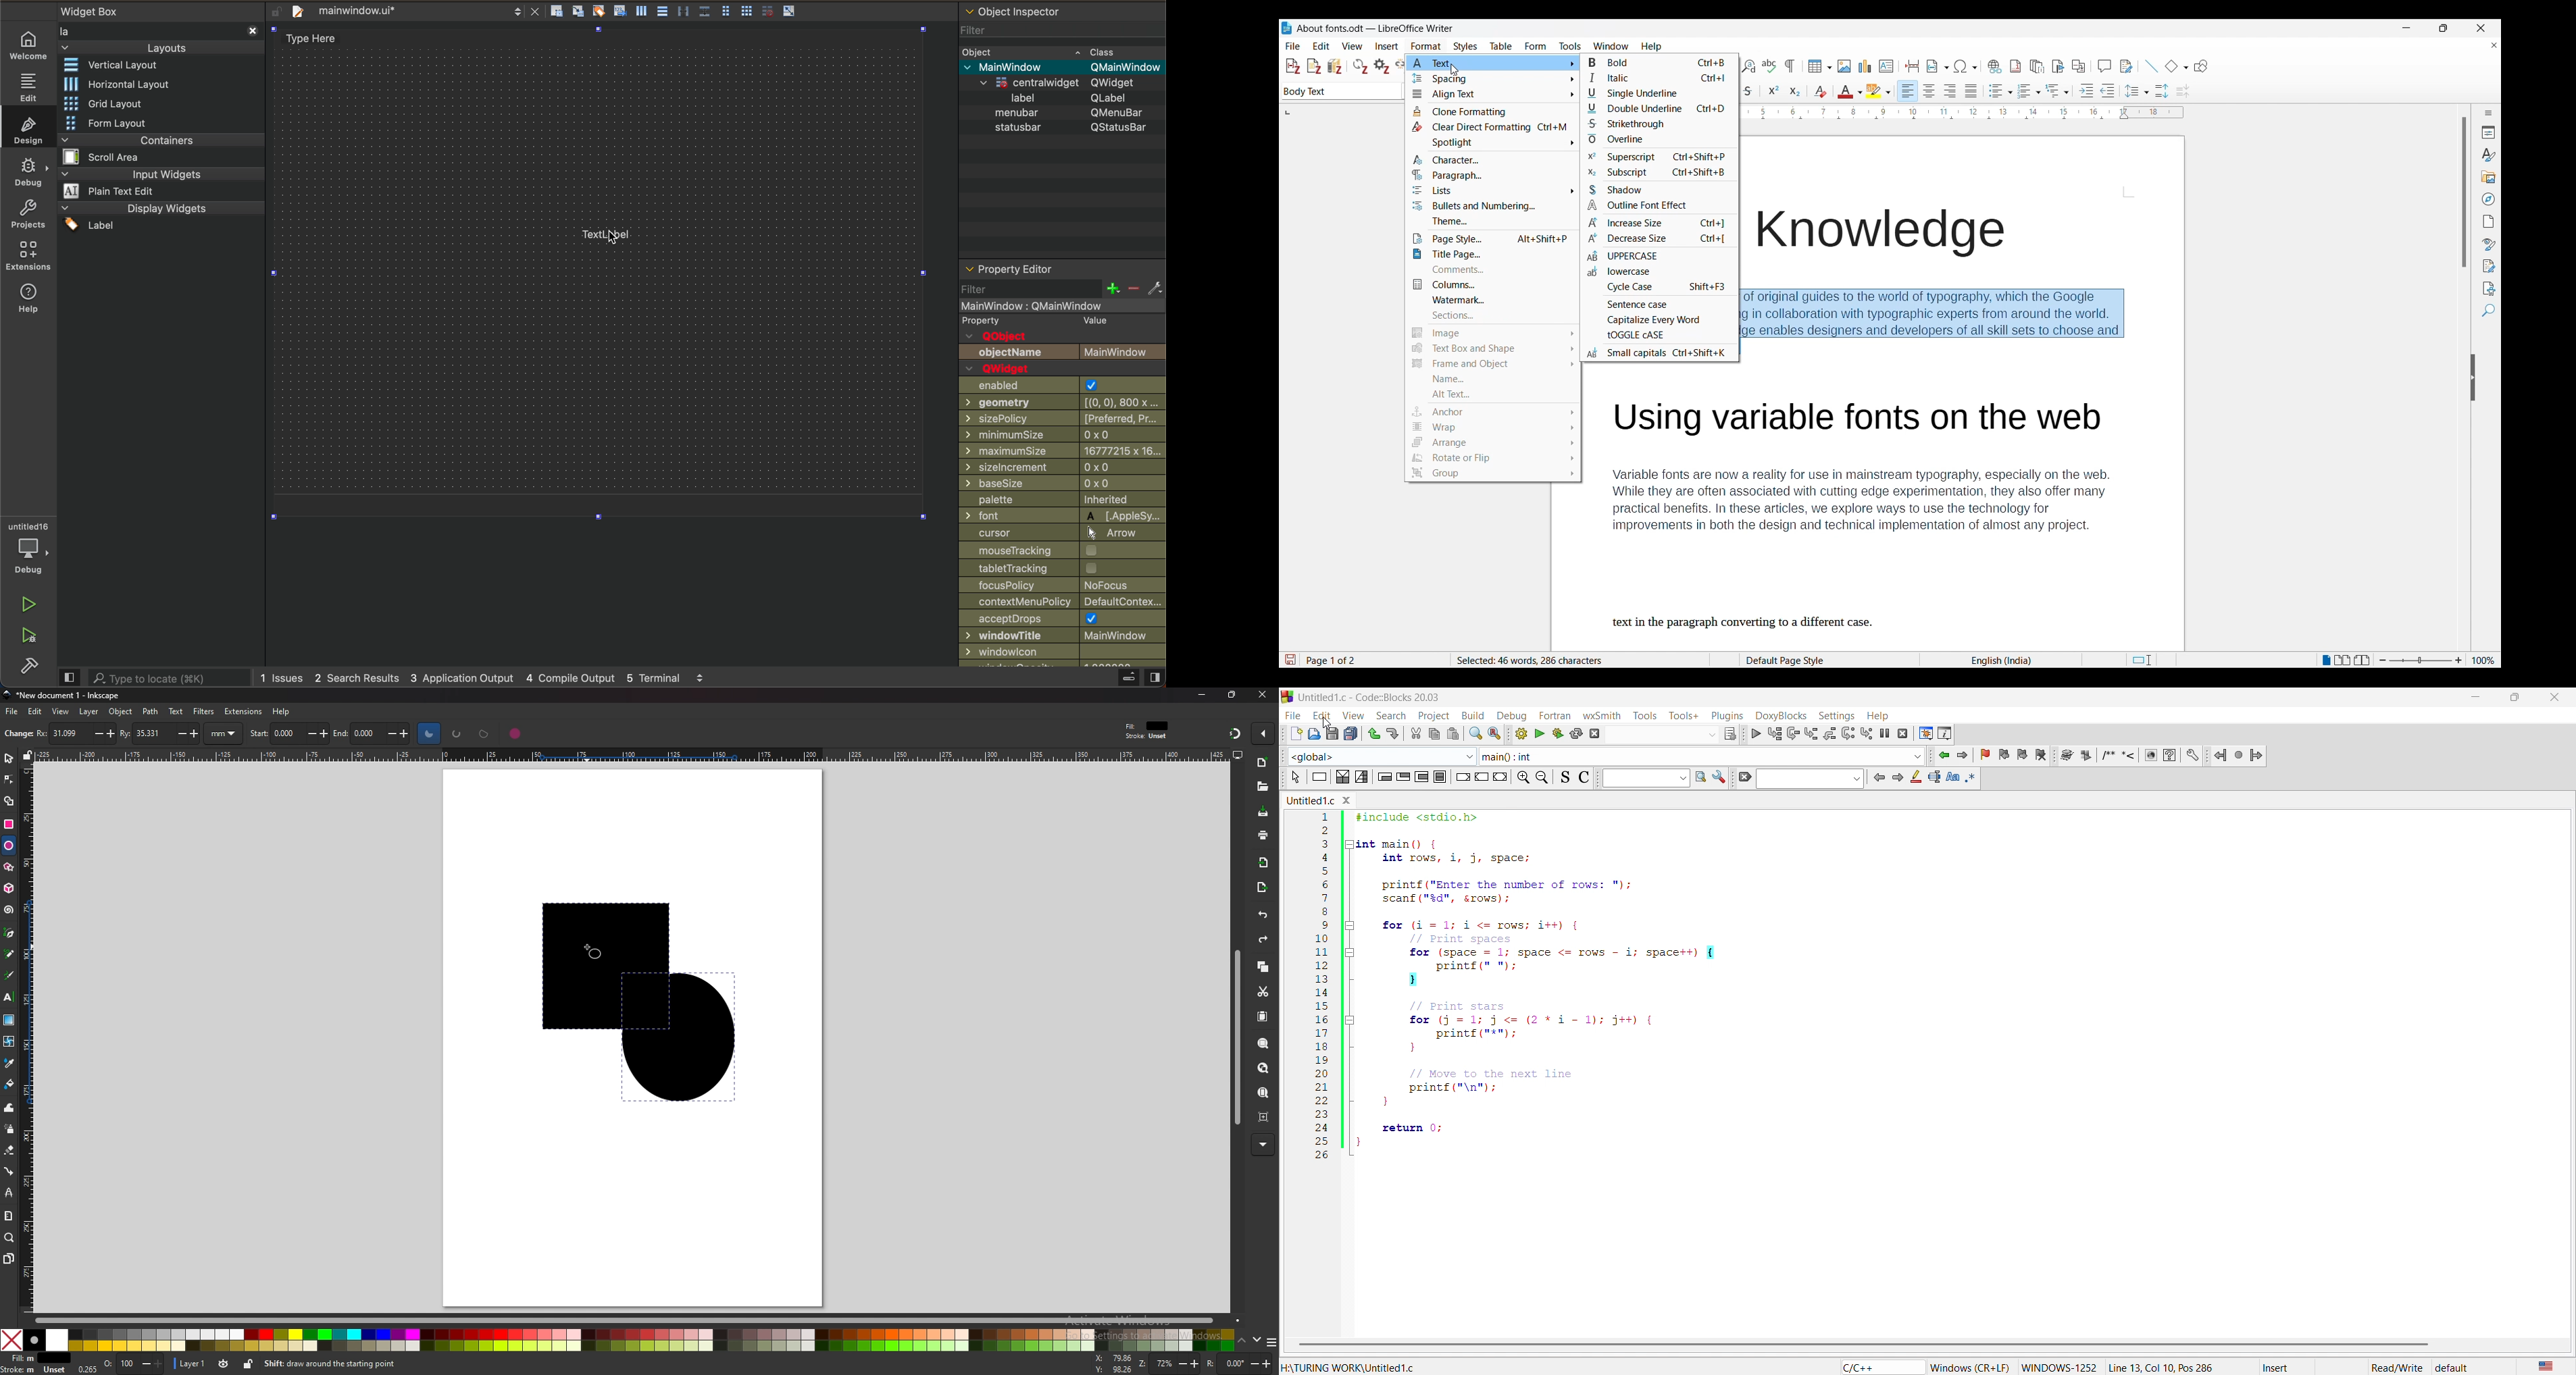  I want to click on run, so click(30, 603).